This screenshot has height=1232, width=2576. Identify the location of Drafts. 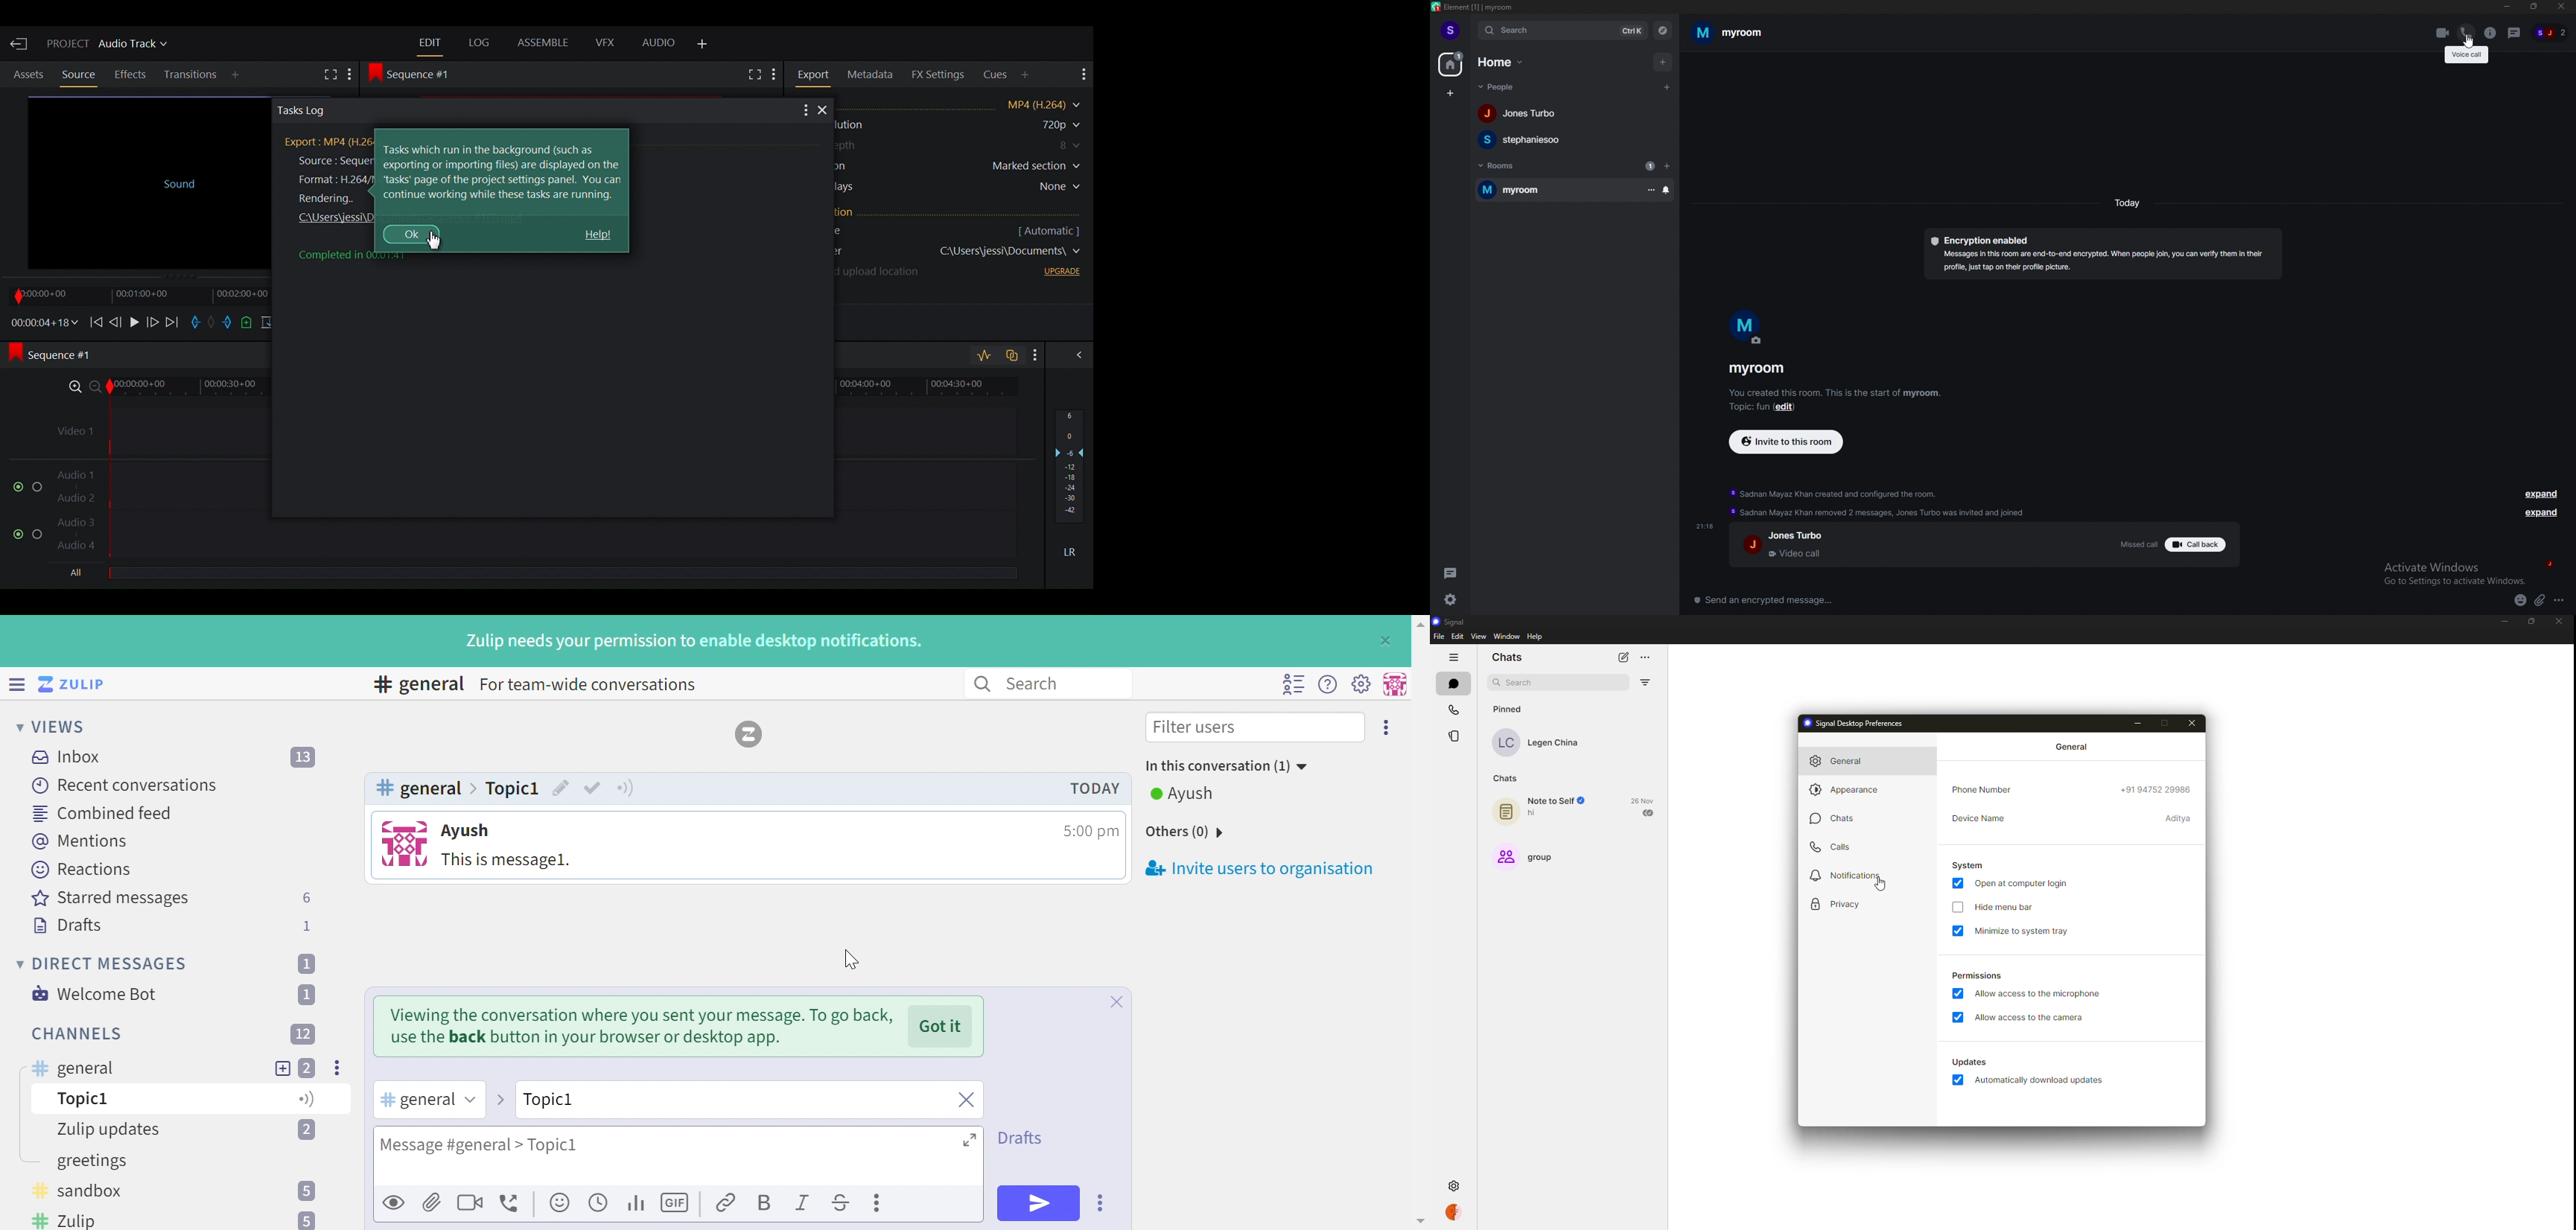
(68, 927).